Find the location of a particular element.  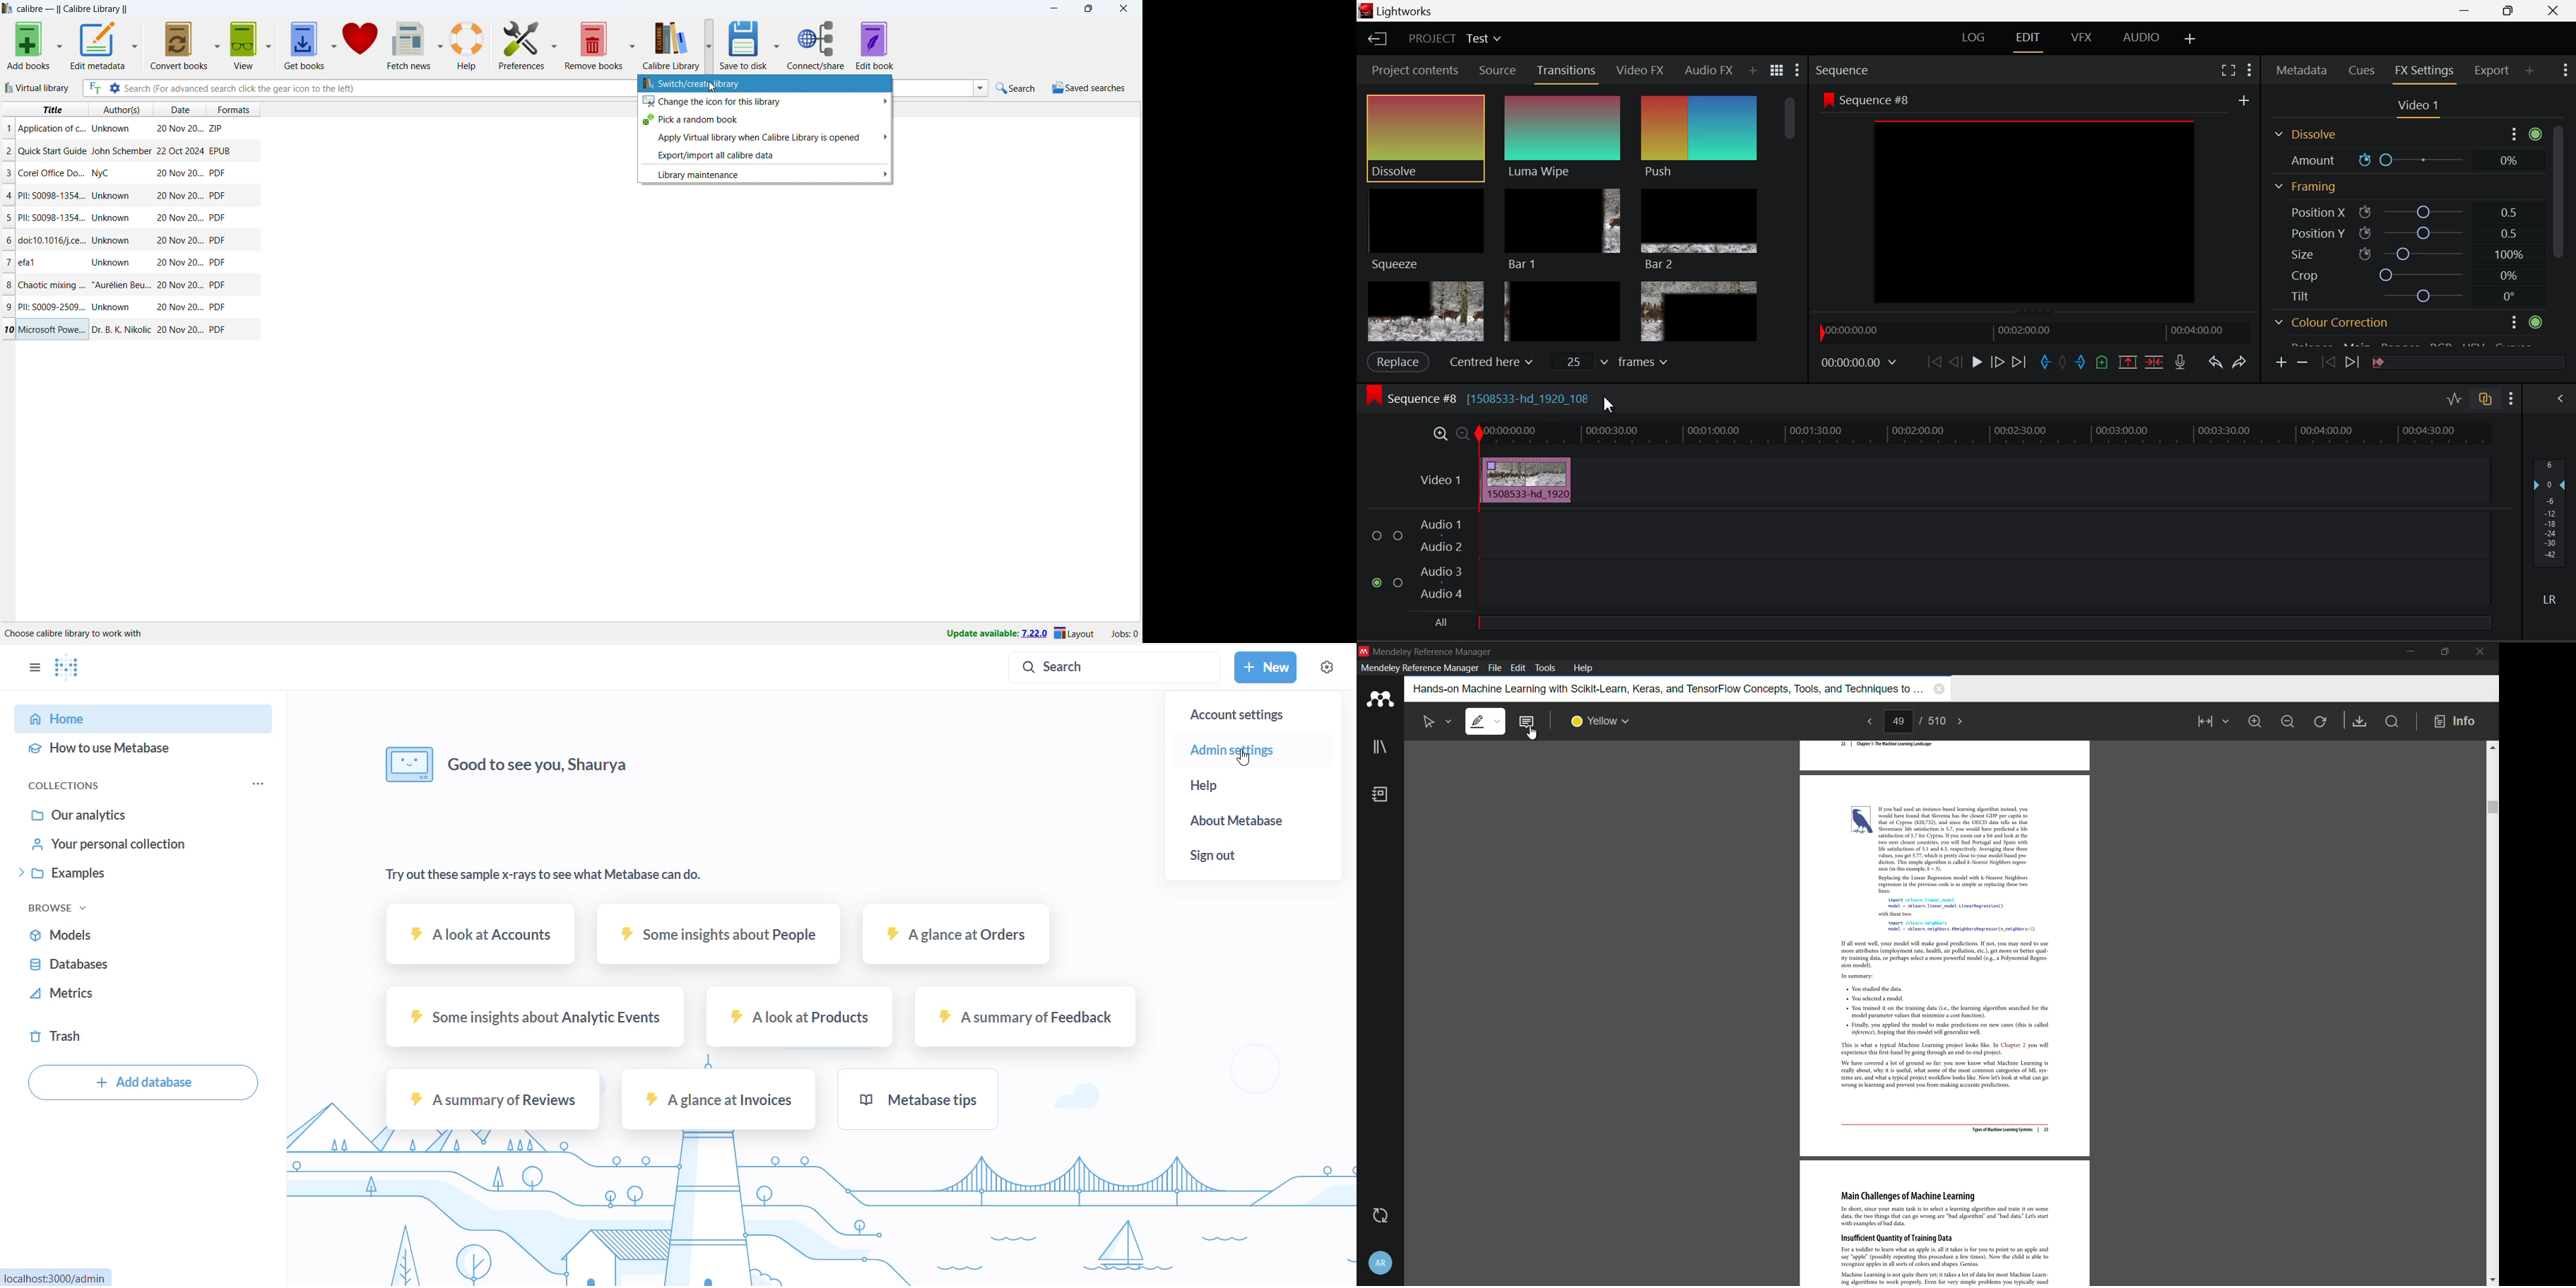

Date is located at coordinates (179, 151).